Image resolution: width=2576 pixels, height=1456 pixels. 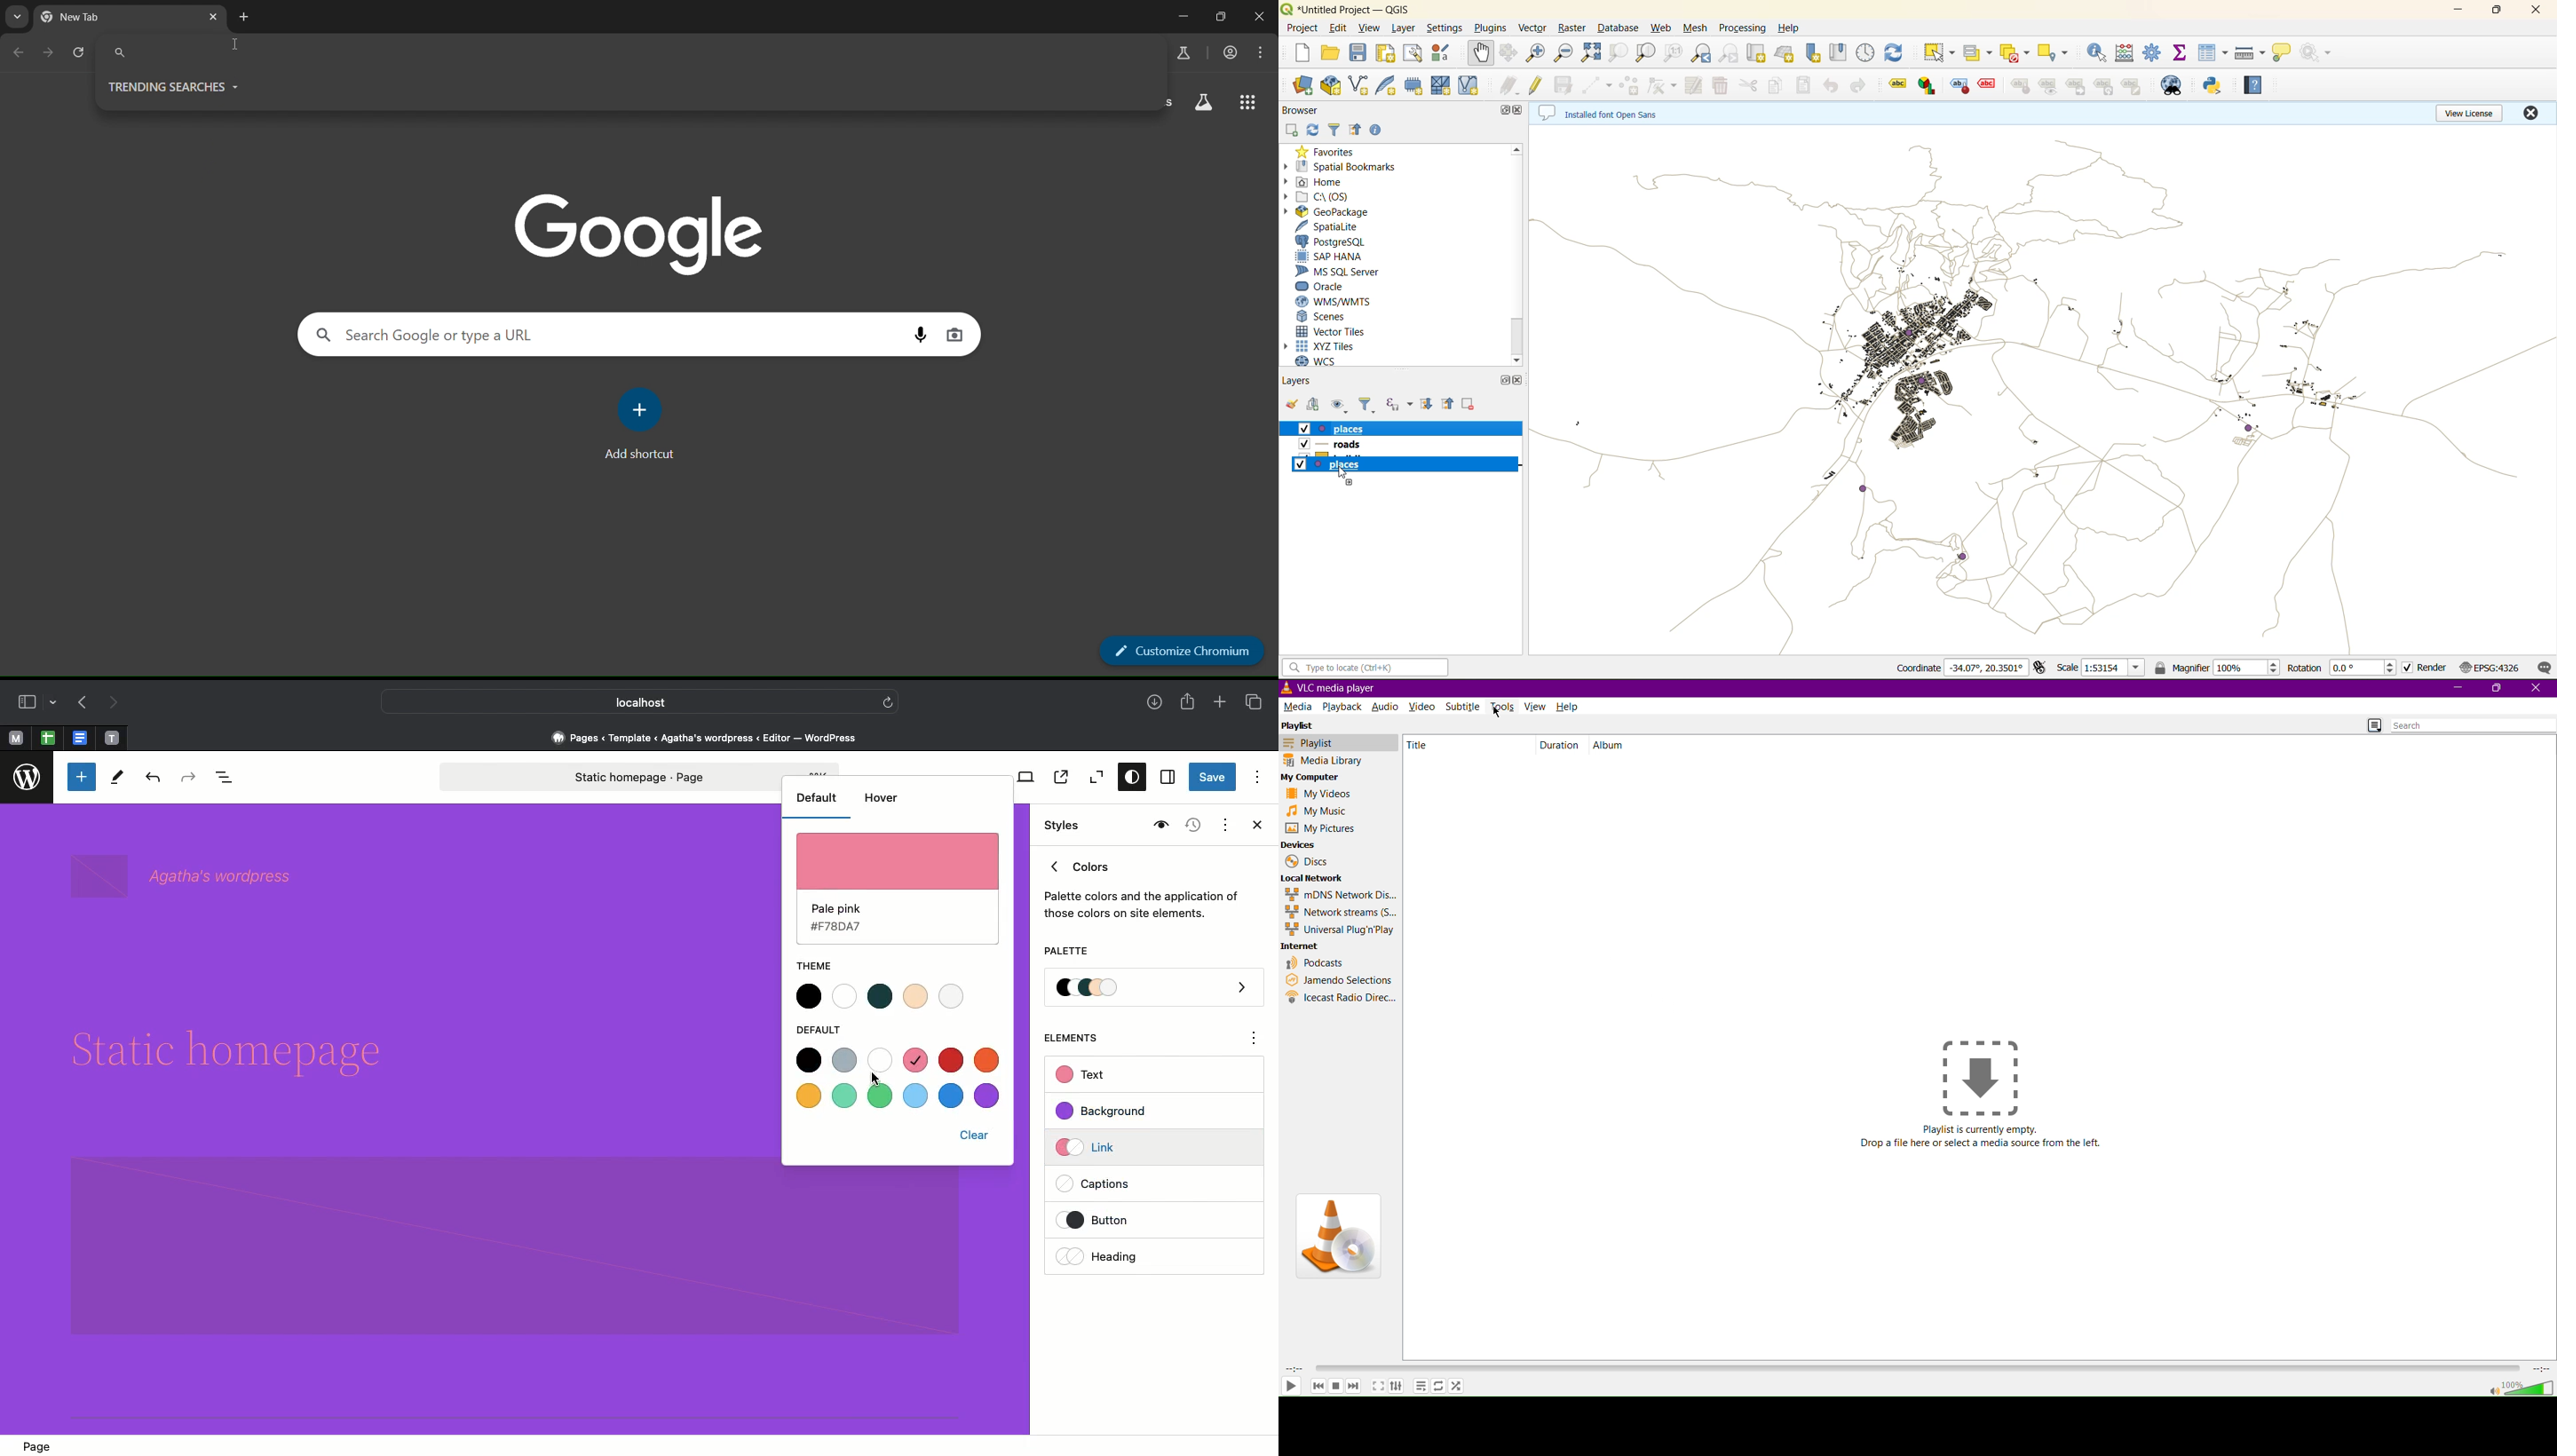 I want to click on rotate a label, so click(x=2106, y=86).